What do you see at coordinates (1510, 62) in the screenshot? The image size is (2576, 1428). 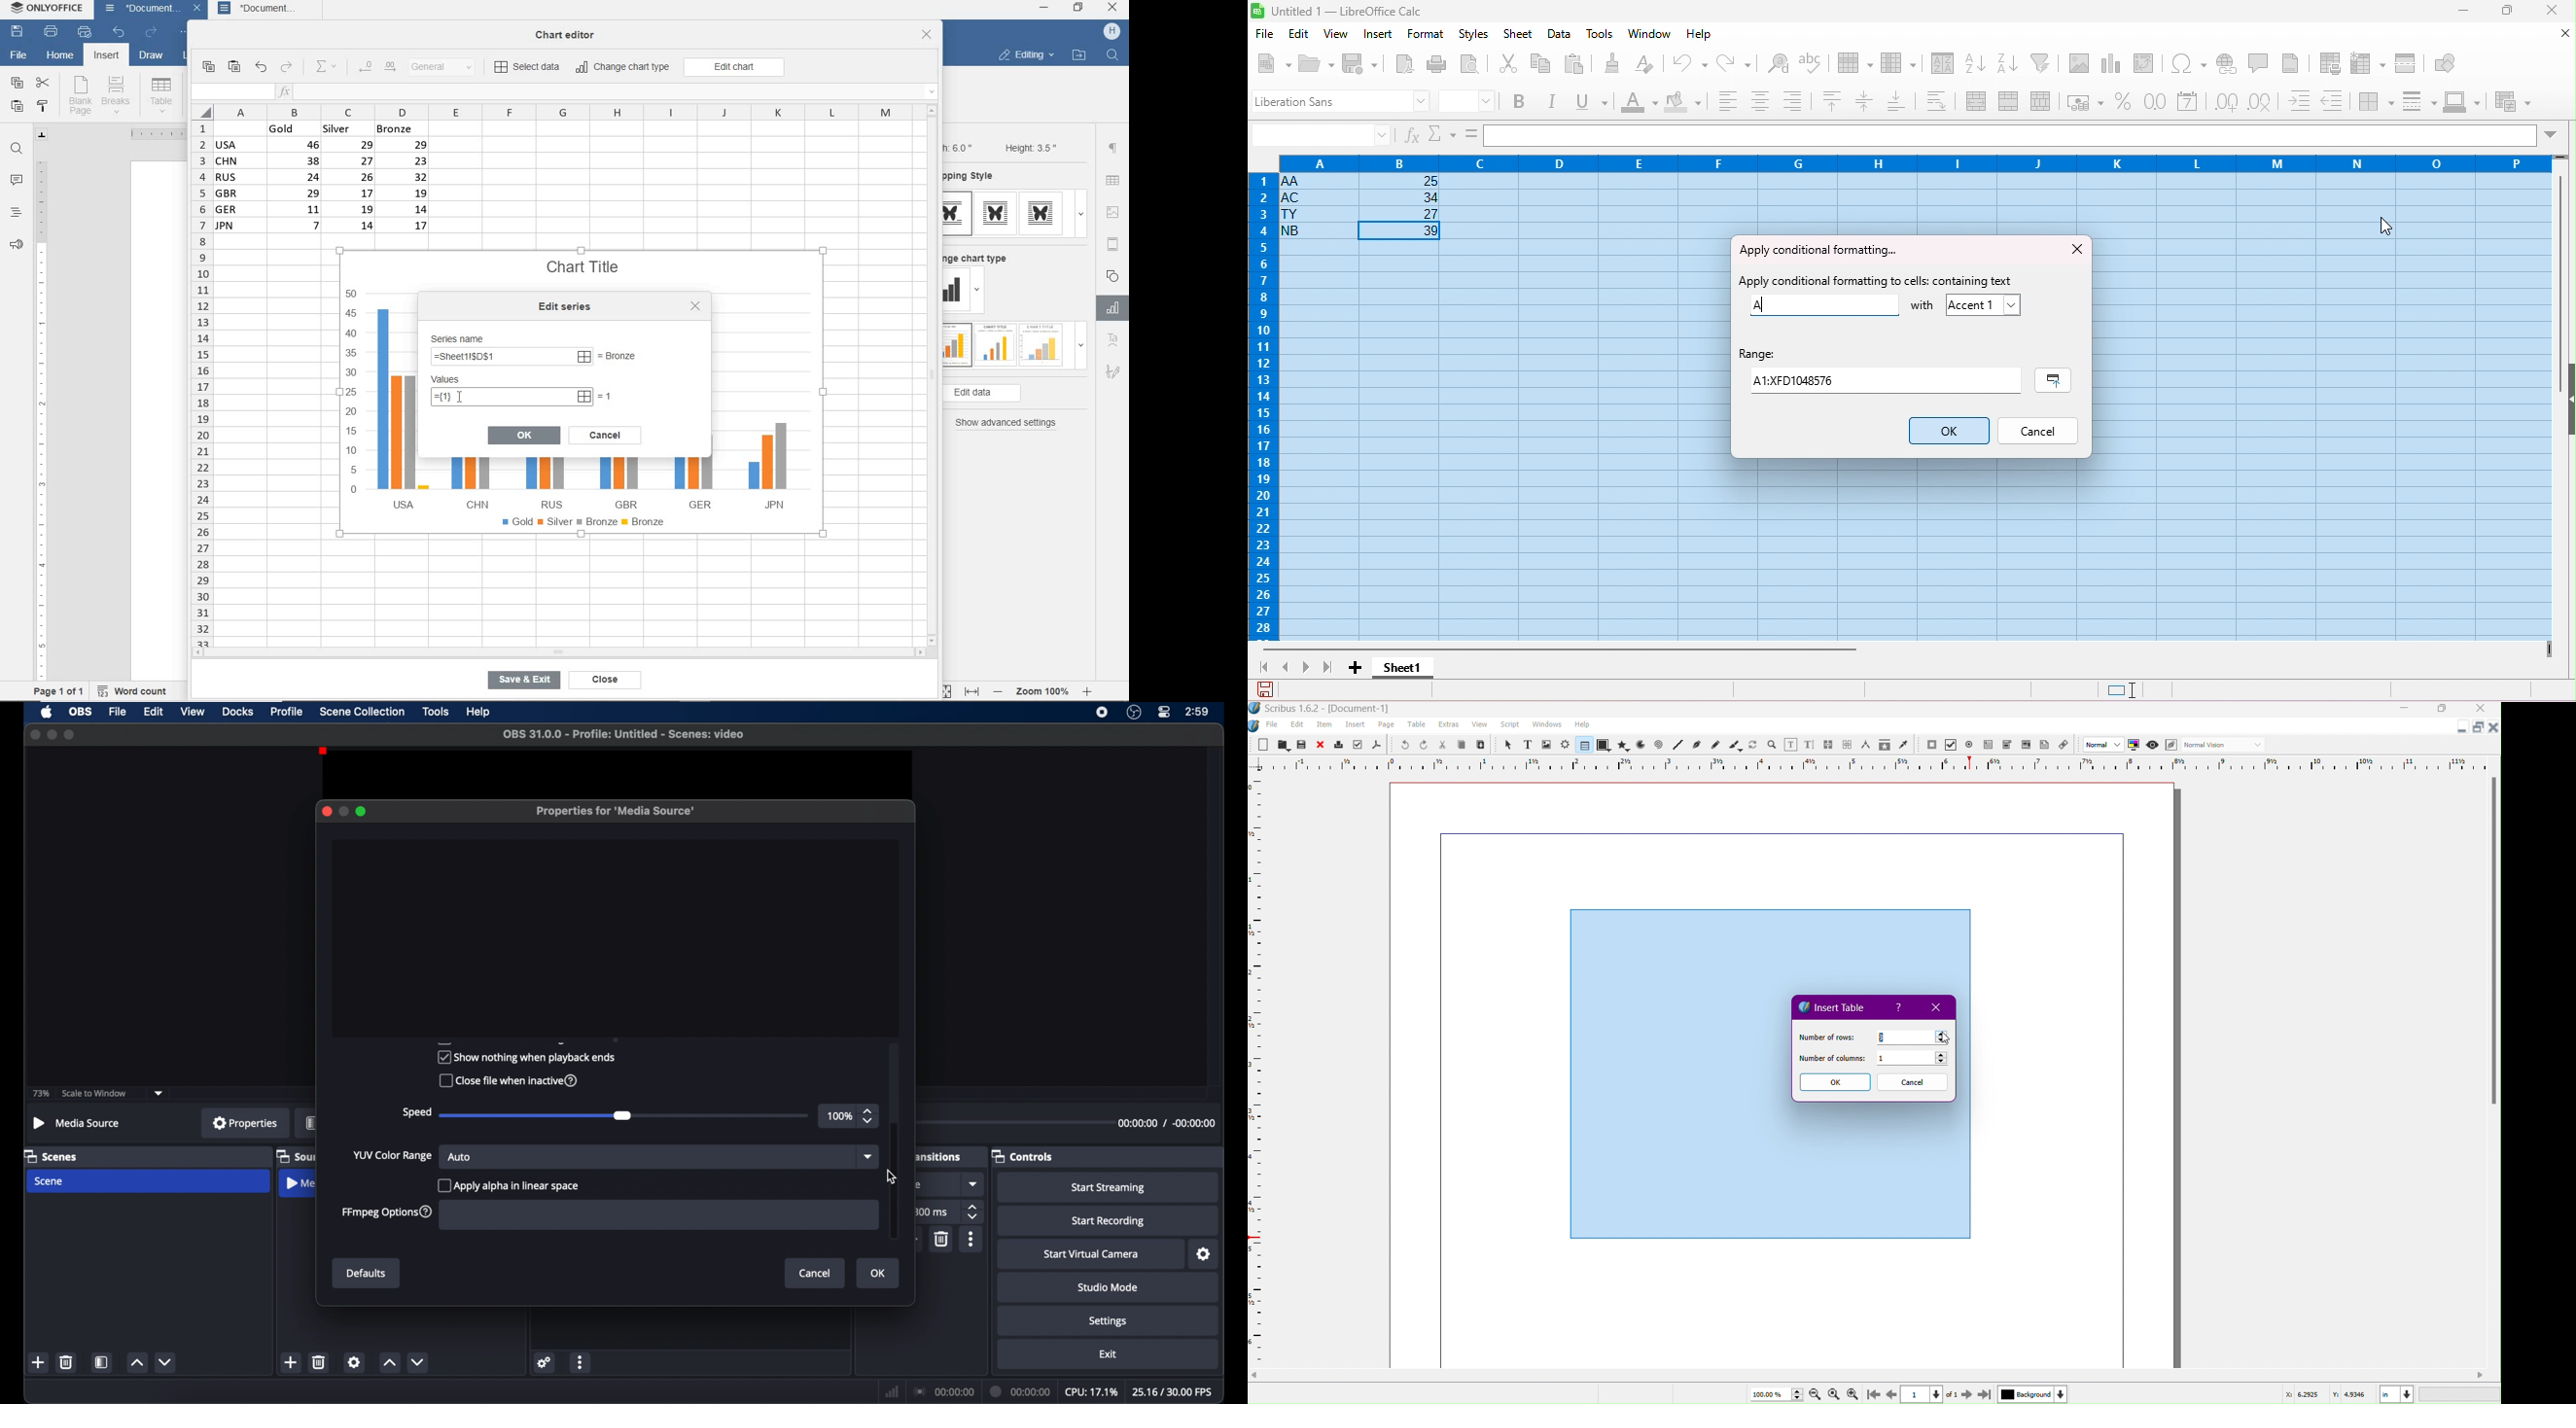 I see `cut` at bounding box center [1510, 62].